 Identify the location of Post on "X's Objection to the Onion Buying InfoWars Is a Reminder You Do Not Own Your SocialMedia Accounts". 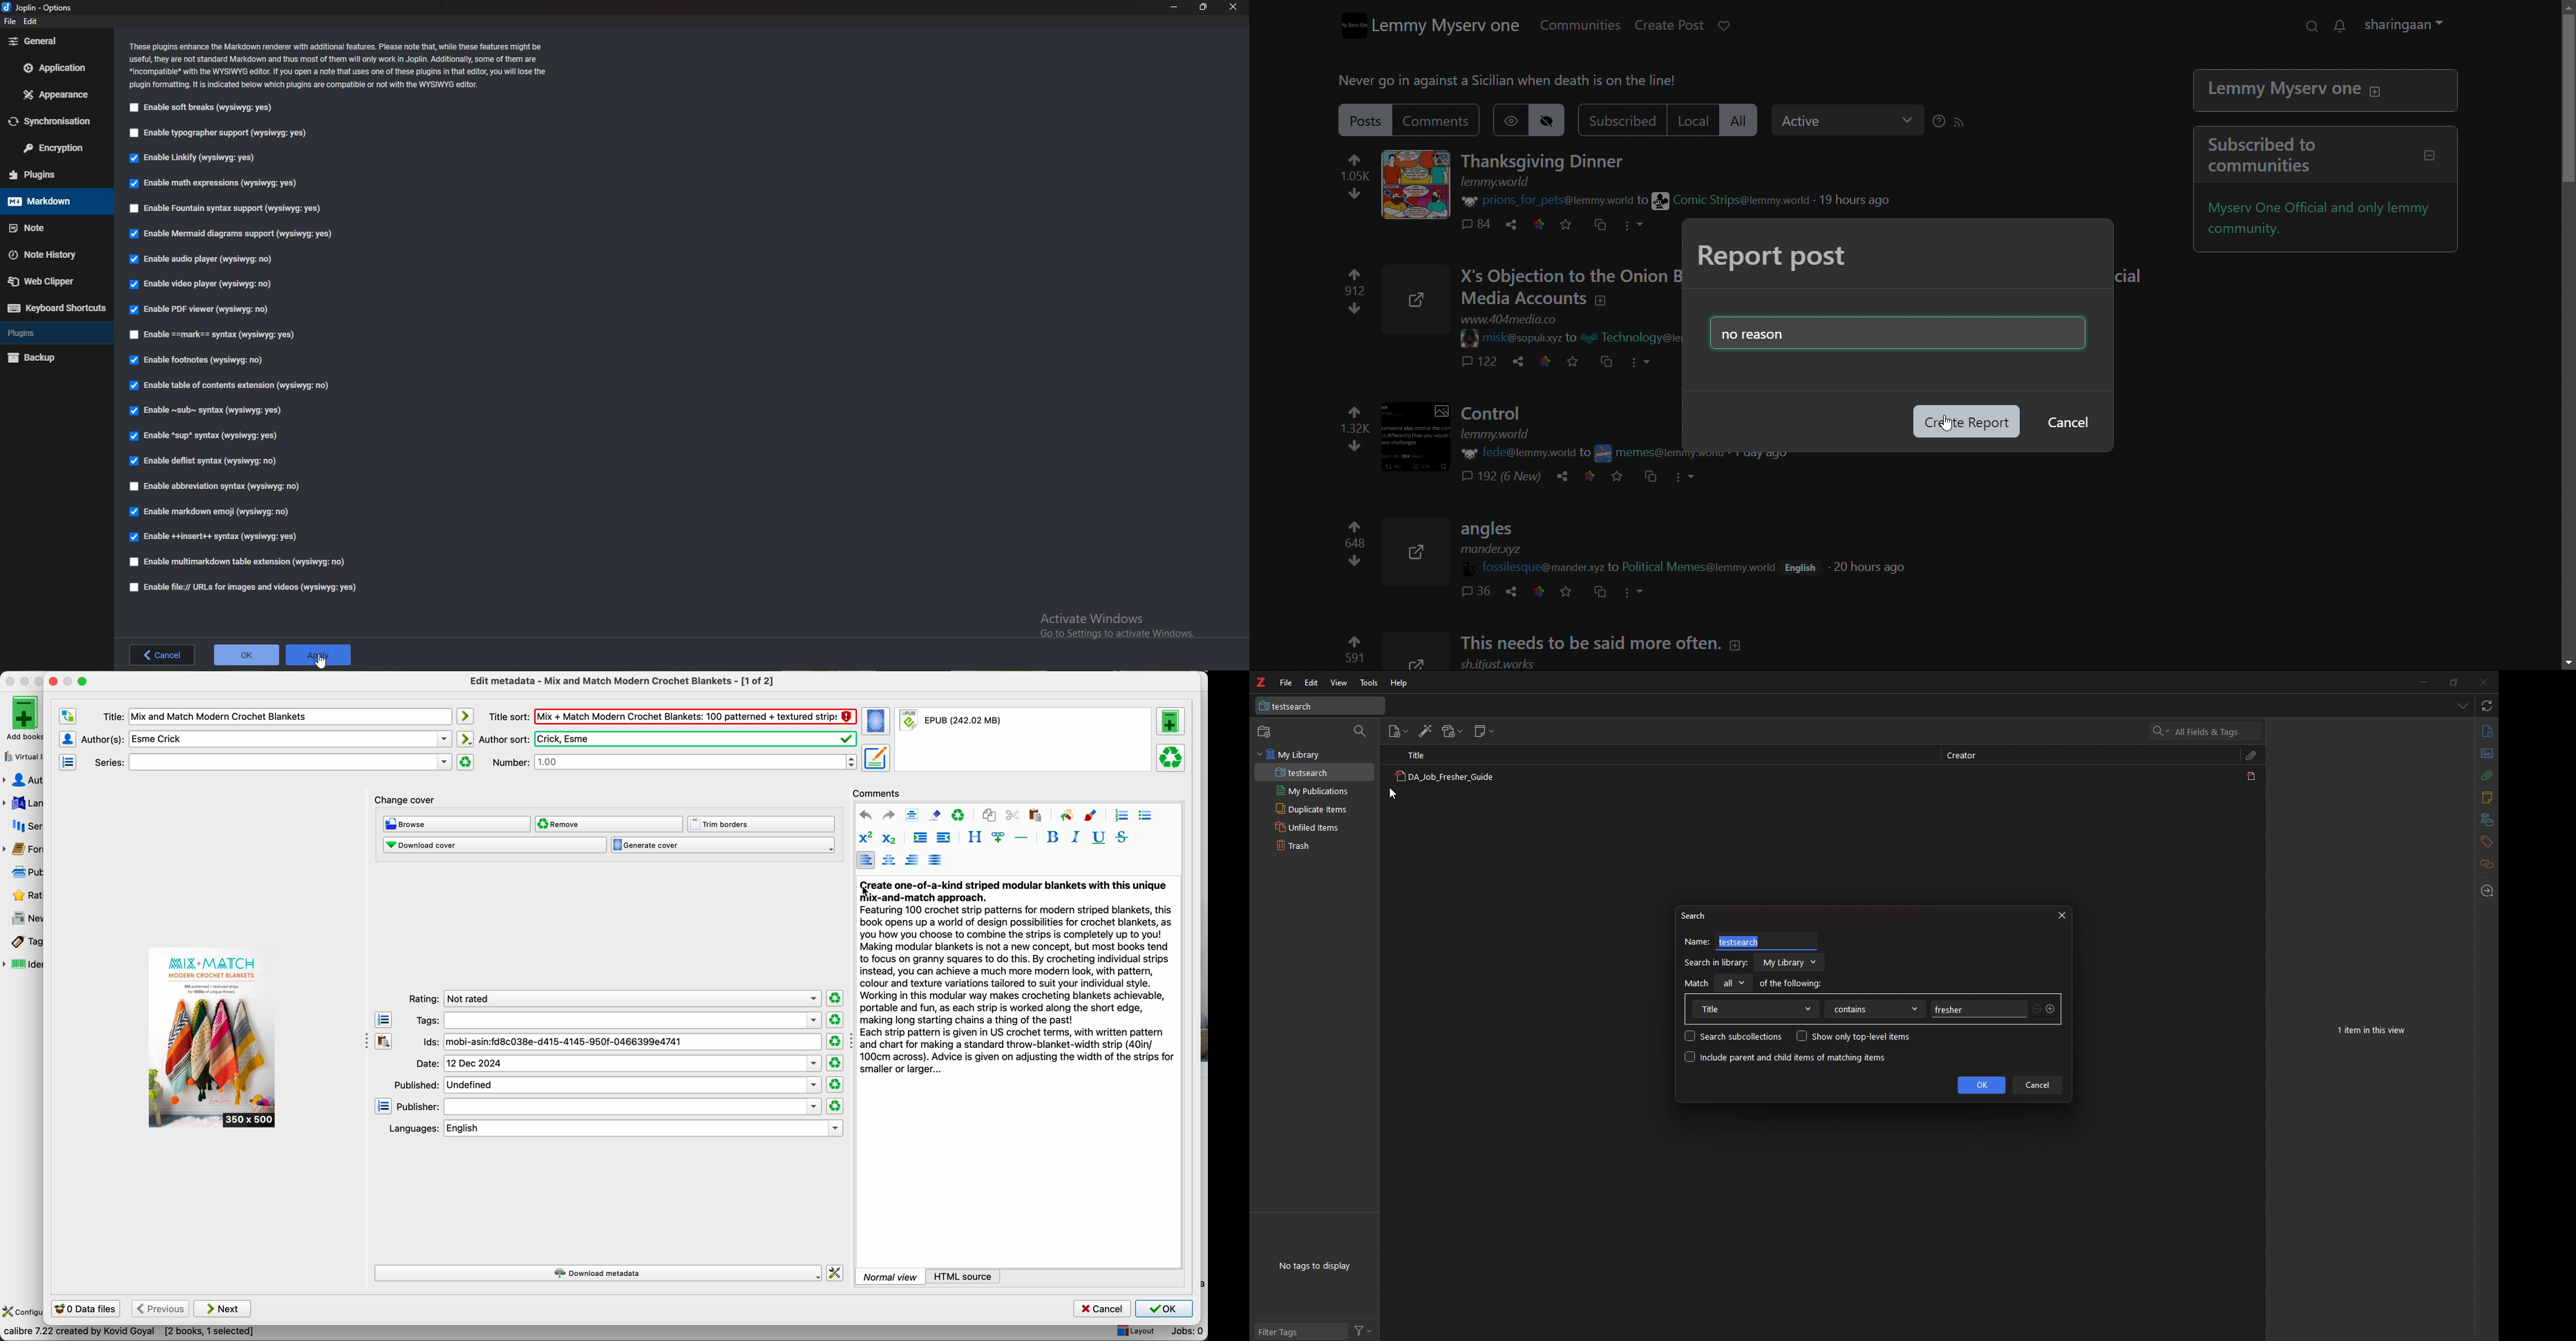
(1571, 288).